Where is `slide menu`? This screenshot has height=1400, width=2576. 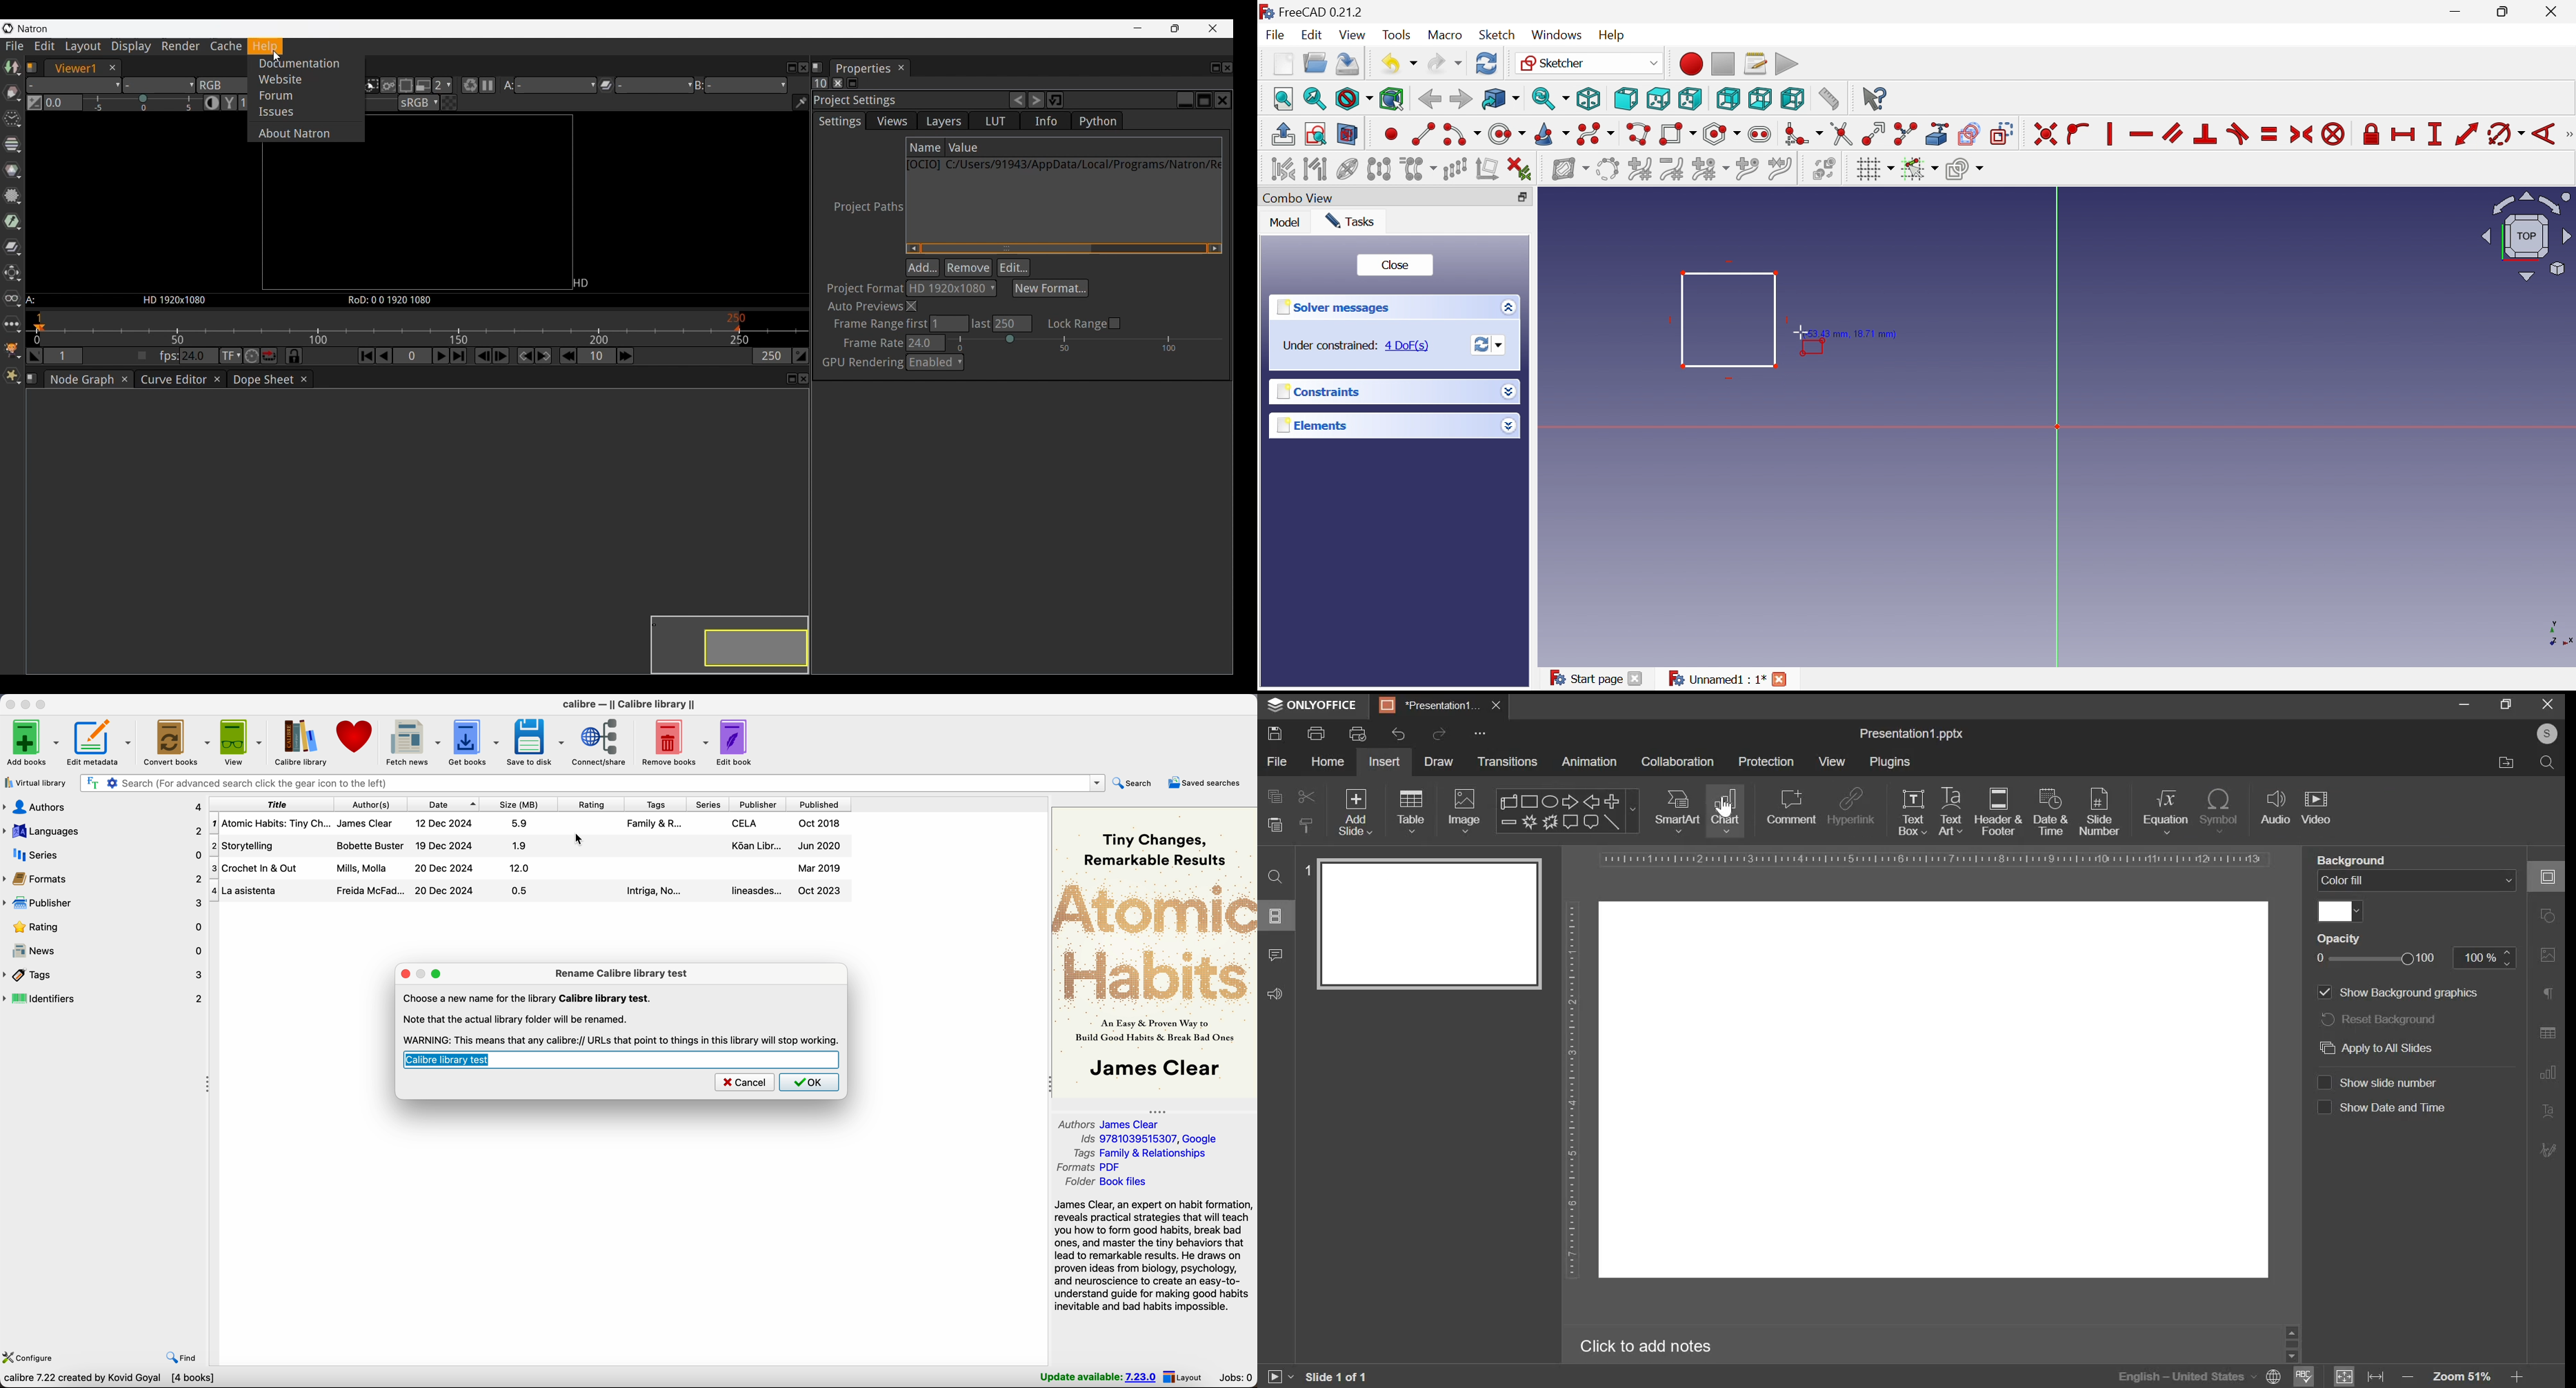 slide menu is located at coordinates (1274, 916).